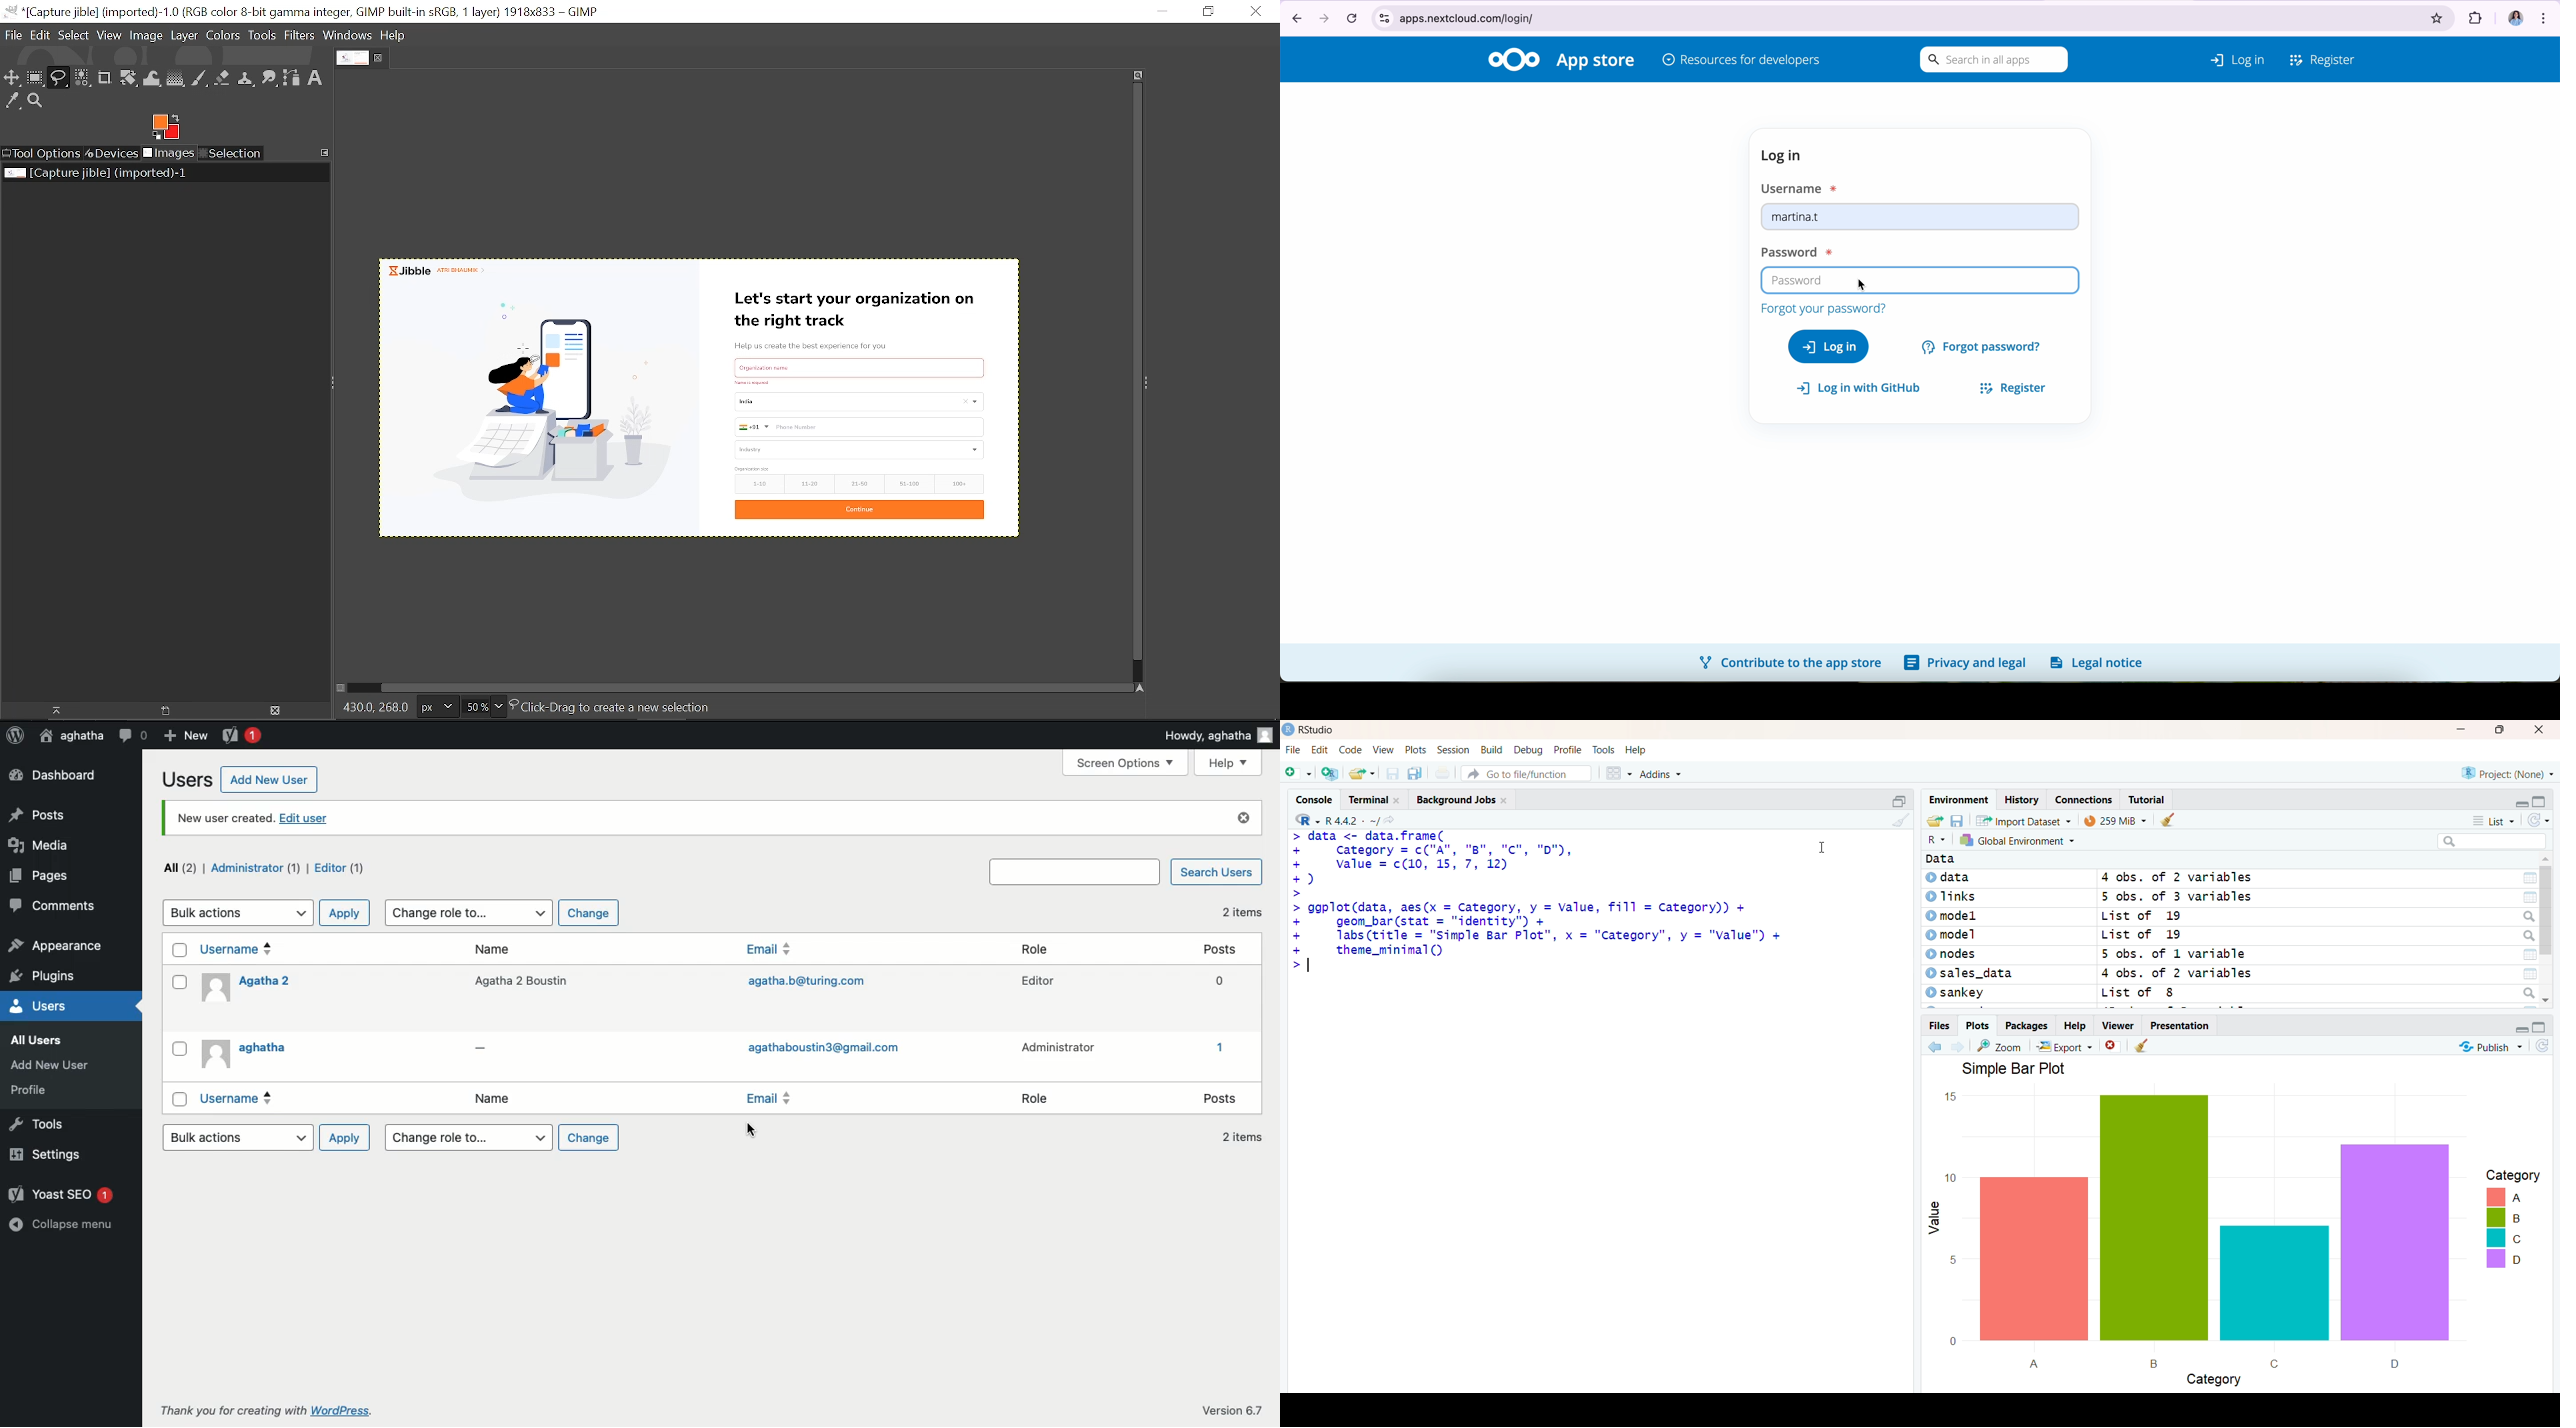  What do you see at coordinates (2542, 1025) in the screenshot?
I see `maximize` at bounding box center [2542, 1025].